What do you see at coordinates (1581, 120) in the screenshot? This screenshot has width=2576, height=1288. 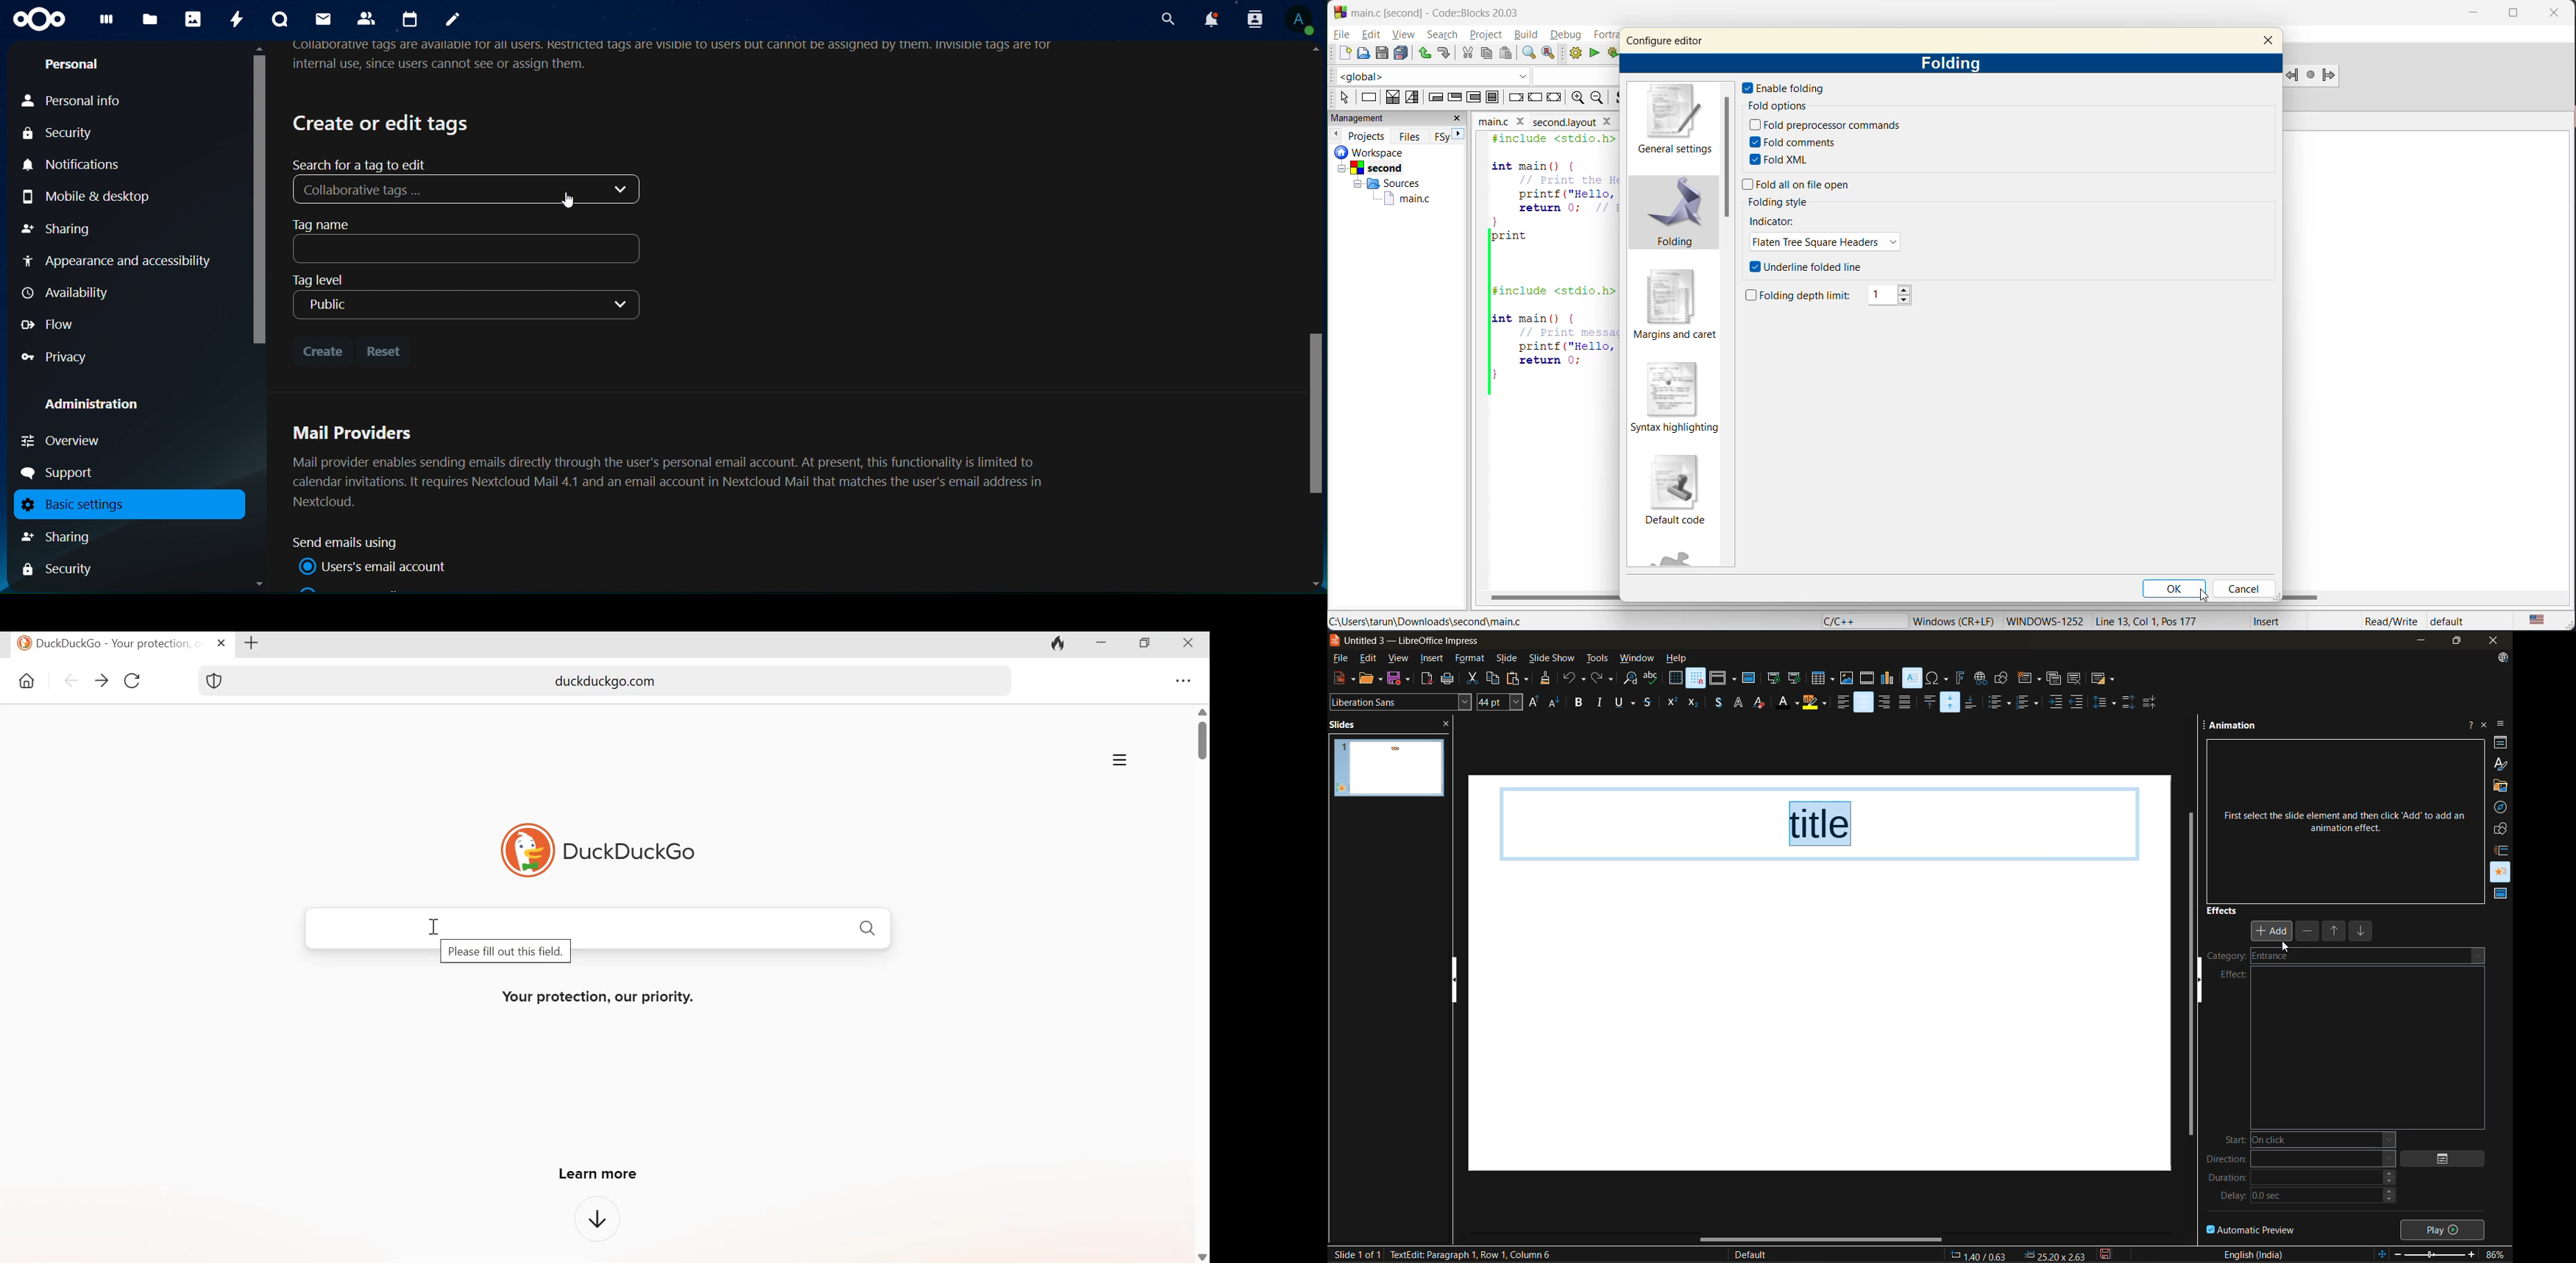 I see `Second layout` at bounding box center [1581, 120].